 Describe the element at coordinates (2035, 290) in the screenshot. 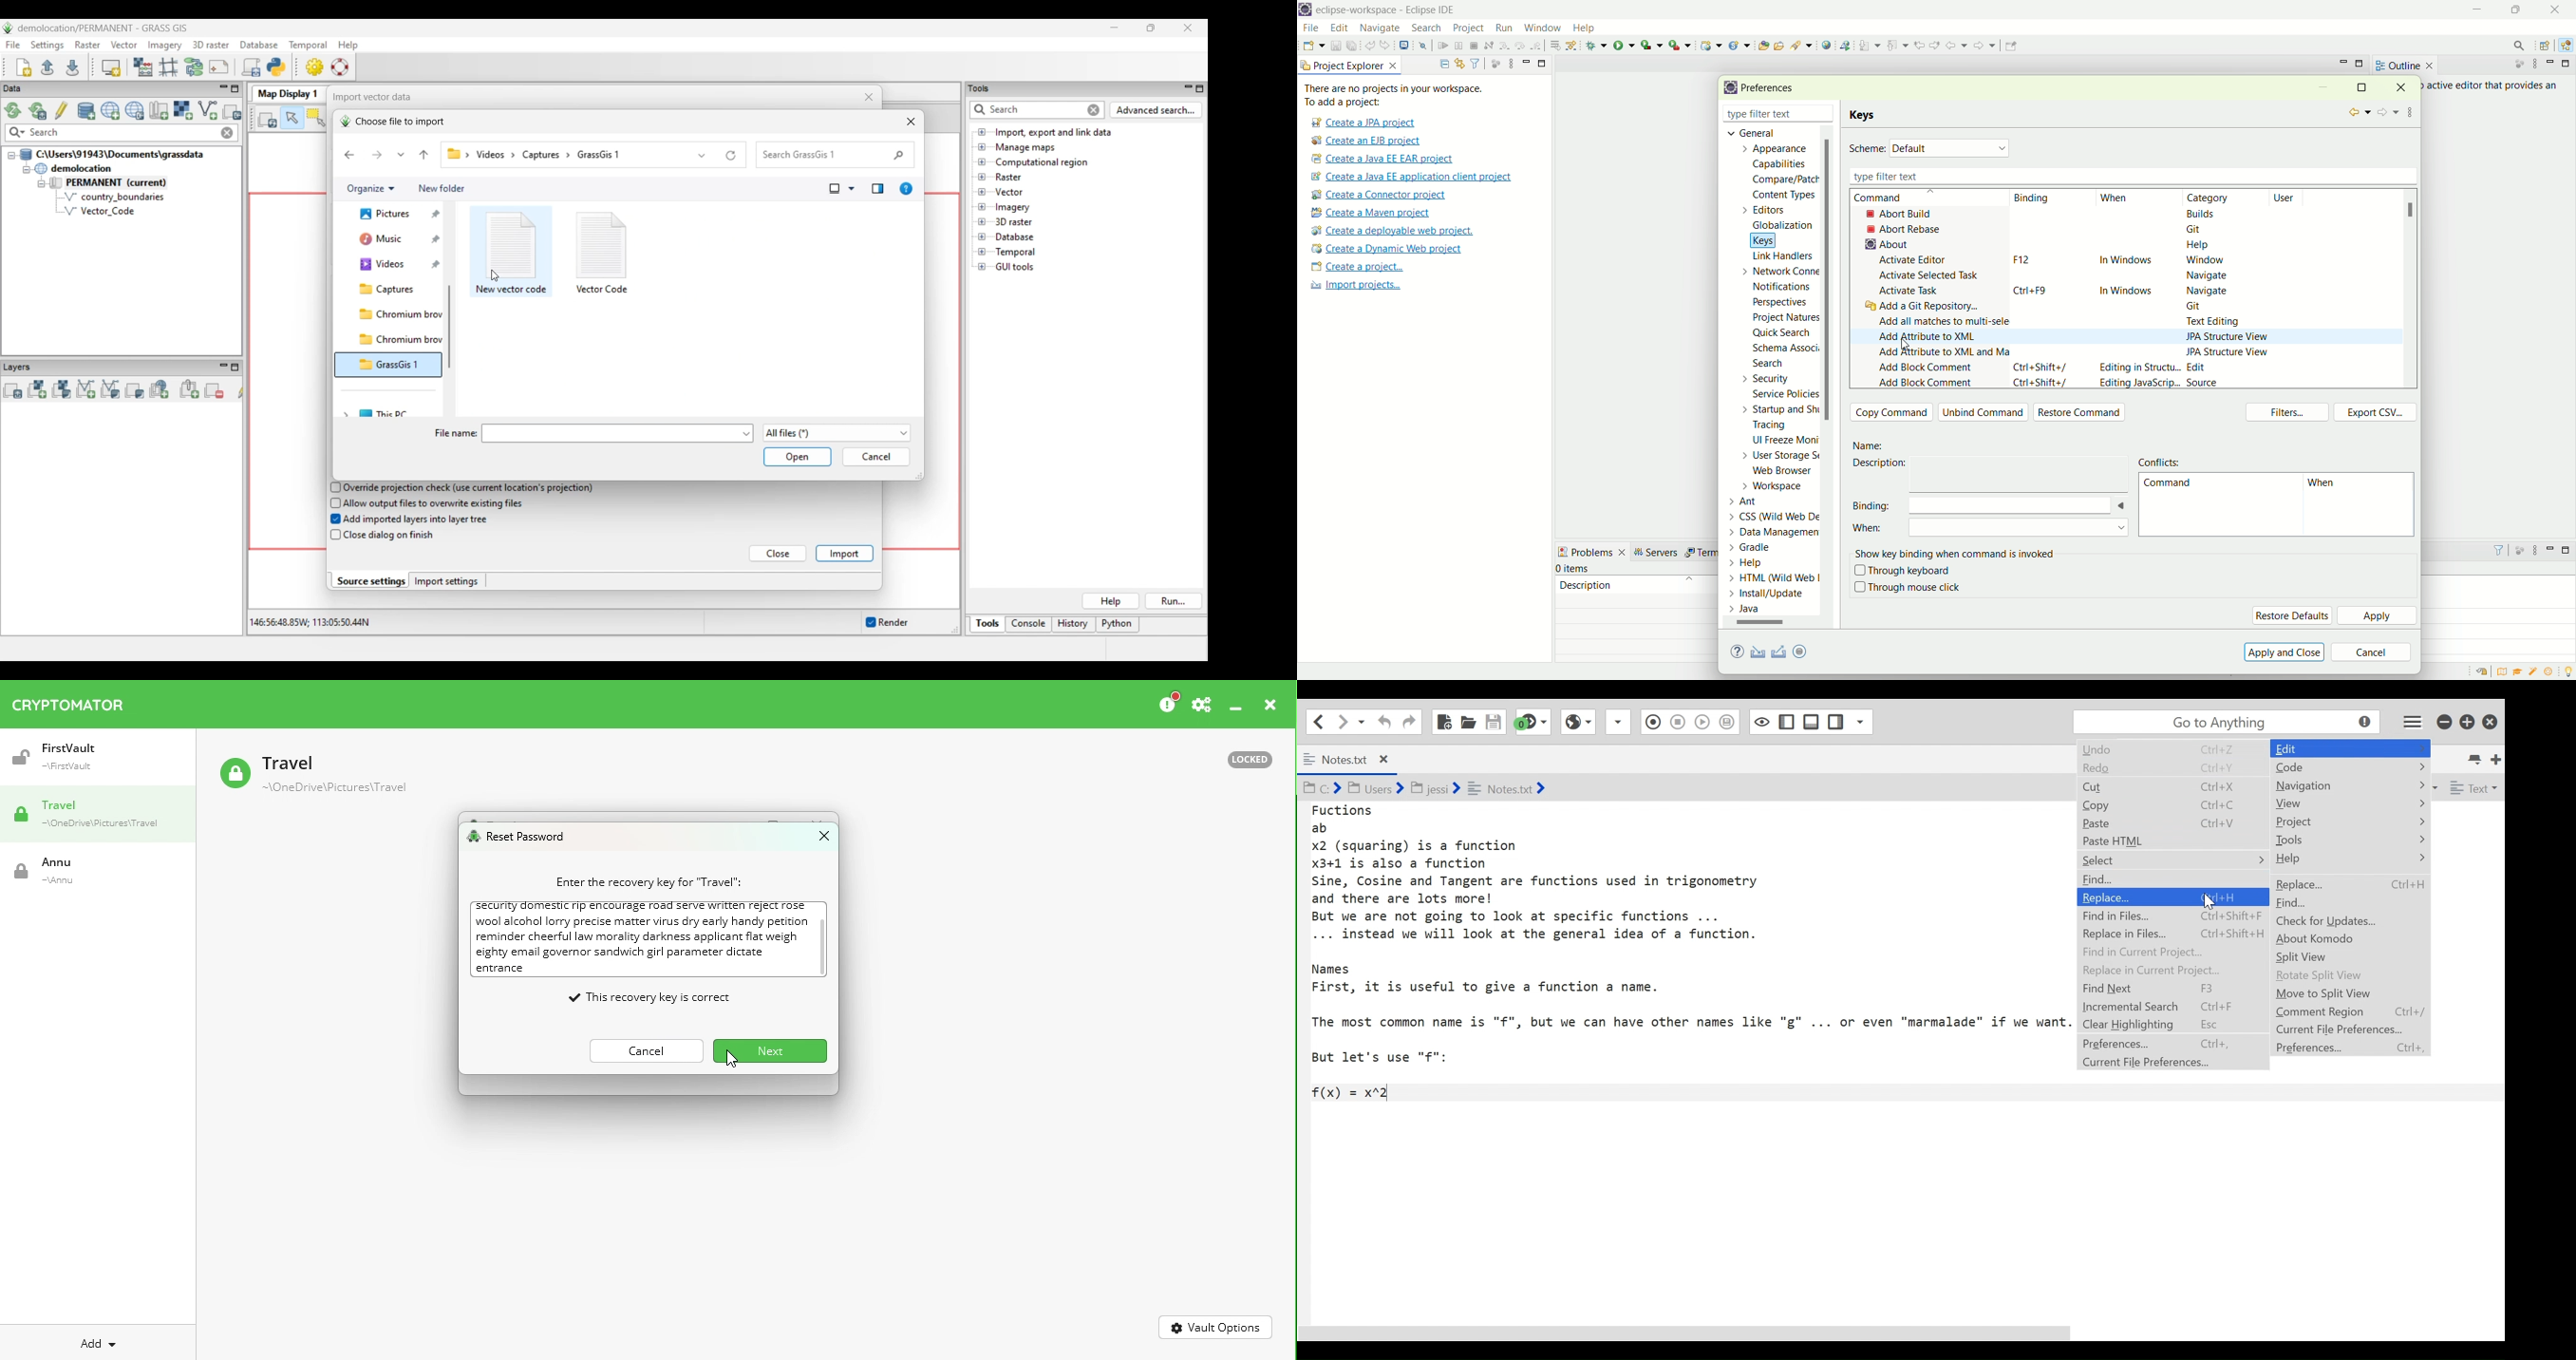

I see `strl+F9` at that location.